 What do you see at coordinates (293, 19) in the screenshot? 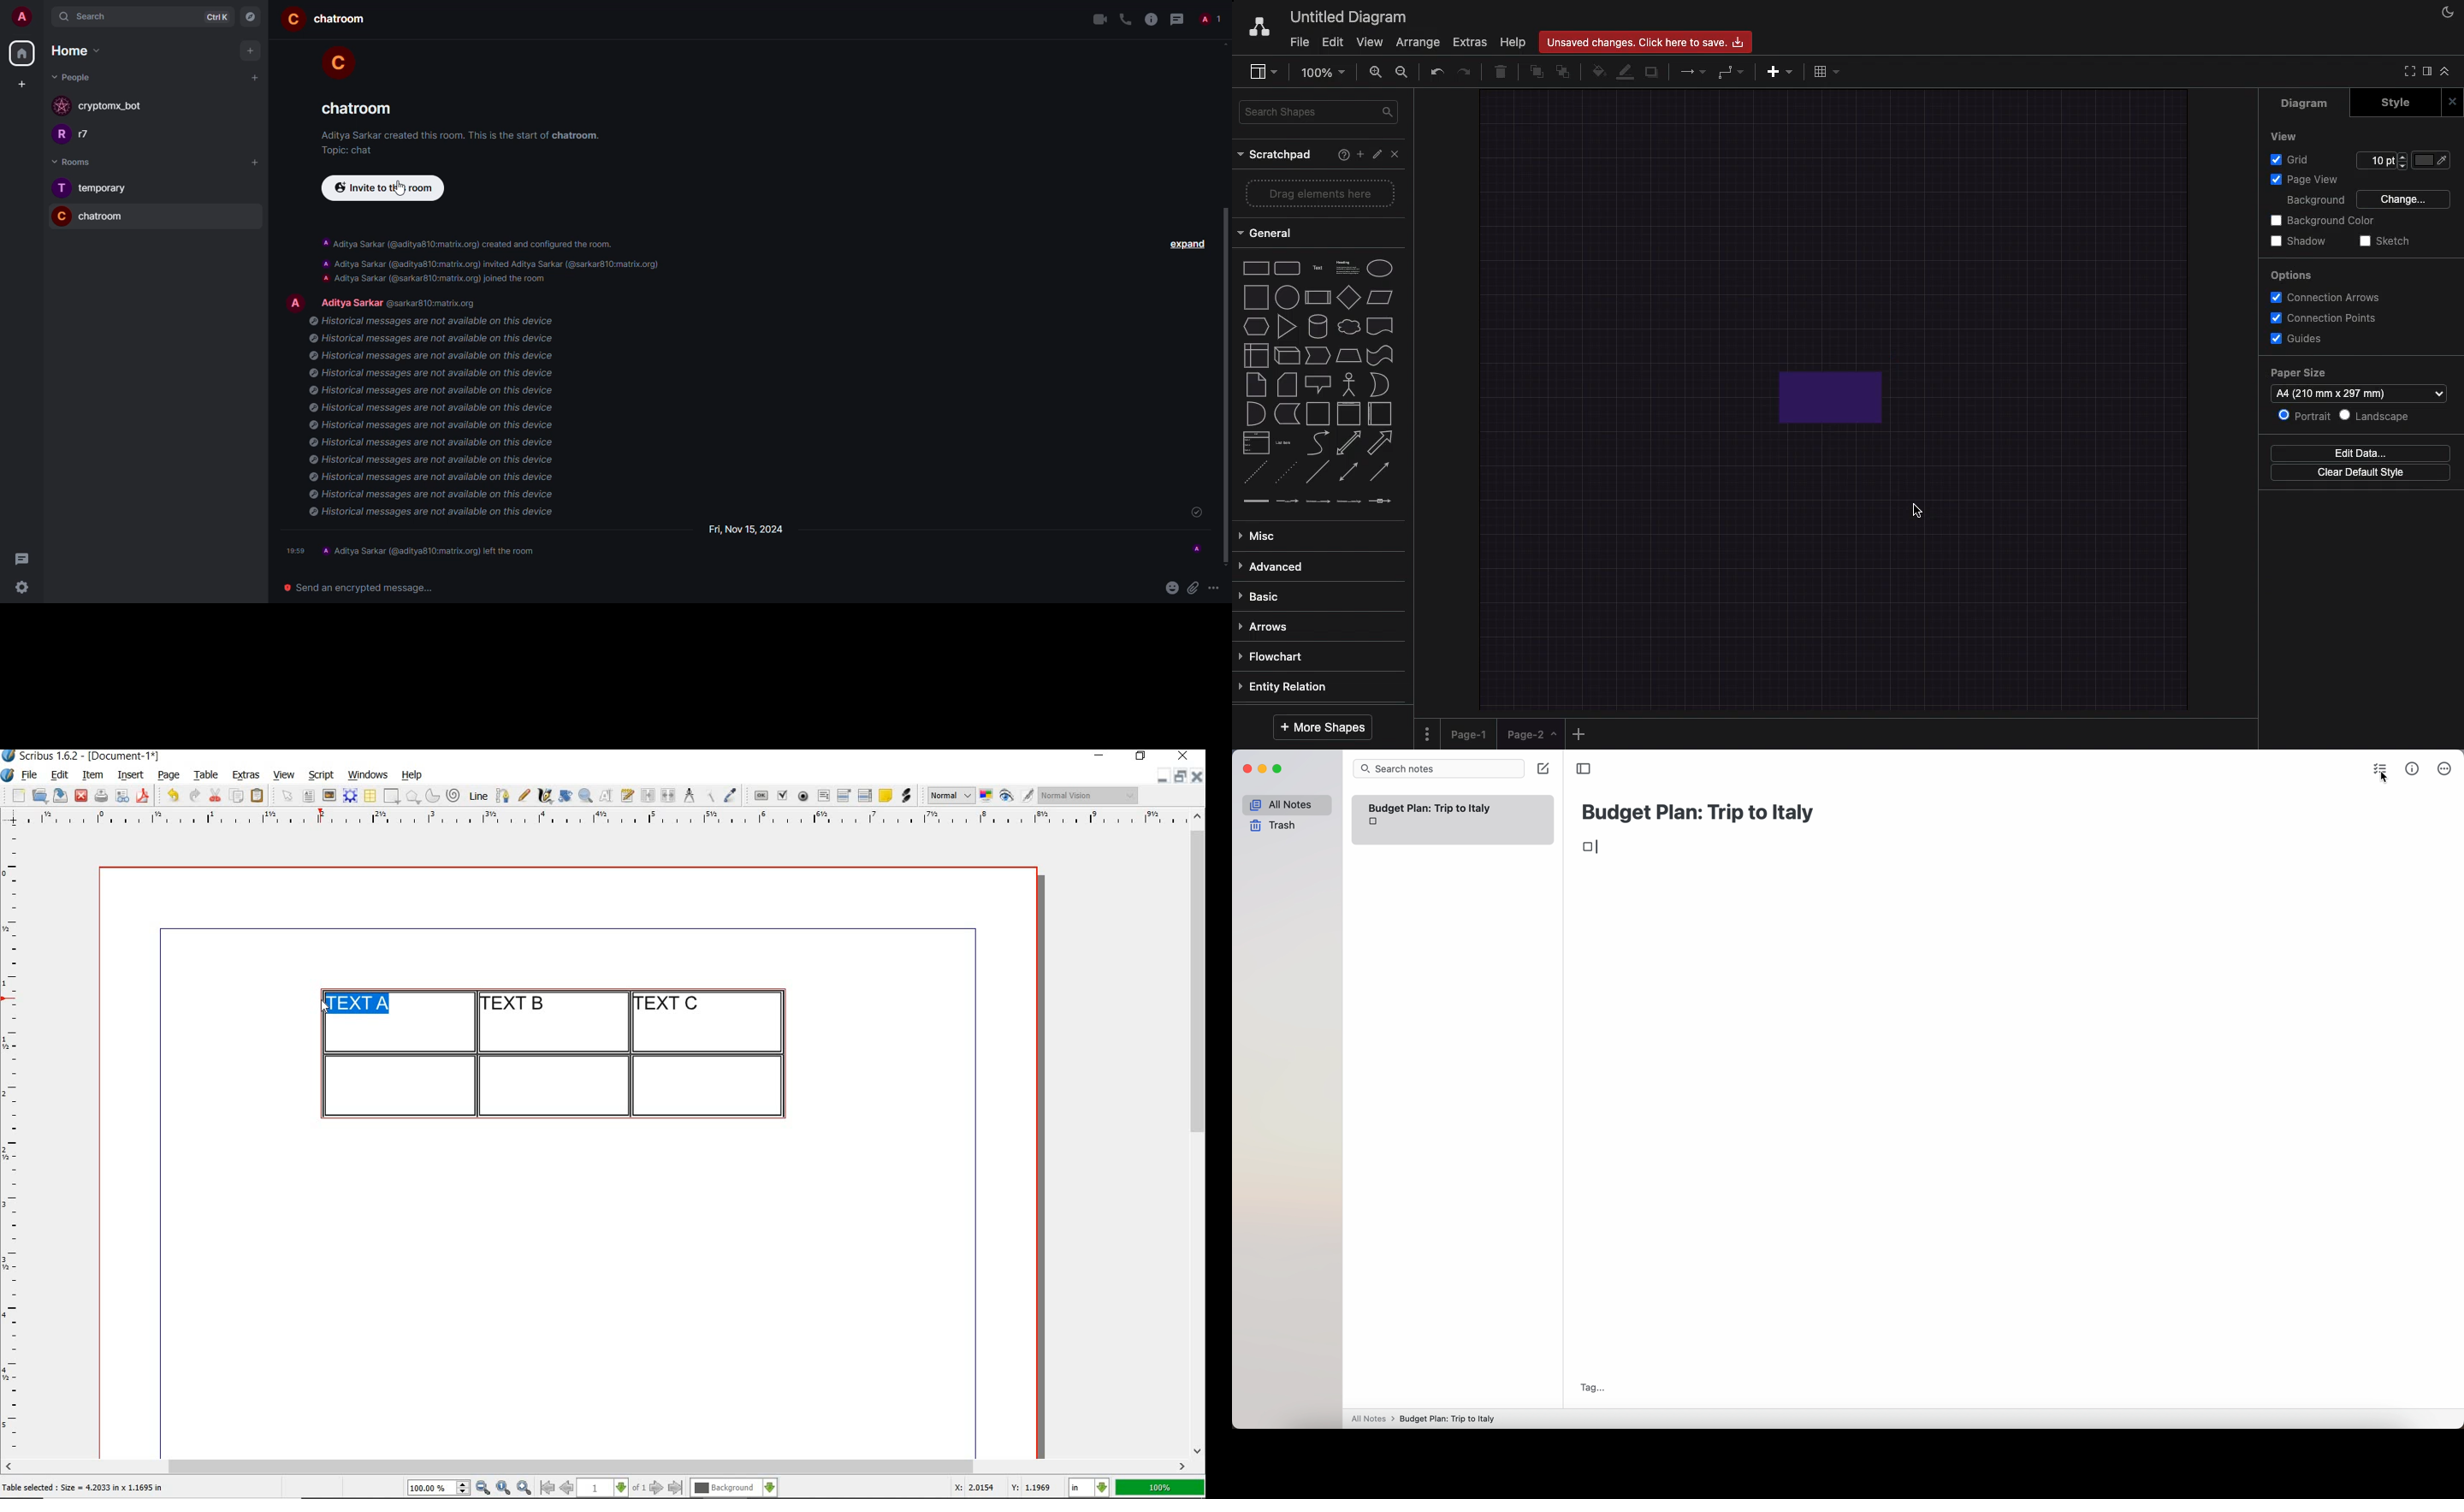
I see `profile` at bounding box center [293, 19].